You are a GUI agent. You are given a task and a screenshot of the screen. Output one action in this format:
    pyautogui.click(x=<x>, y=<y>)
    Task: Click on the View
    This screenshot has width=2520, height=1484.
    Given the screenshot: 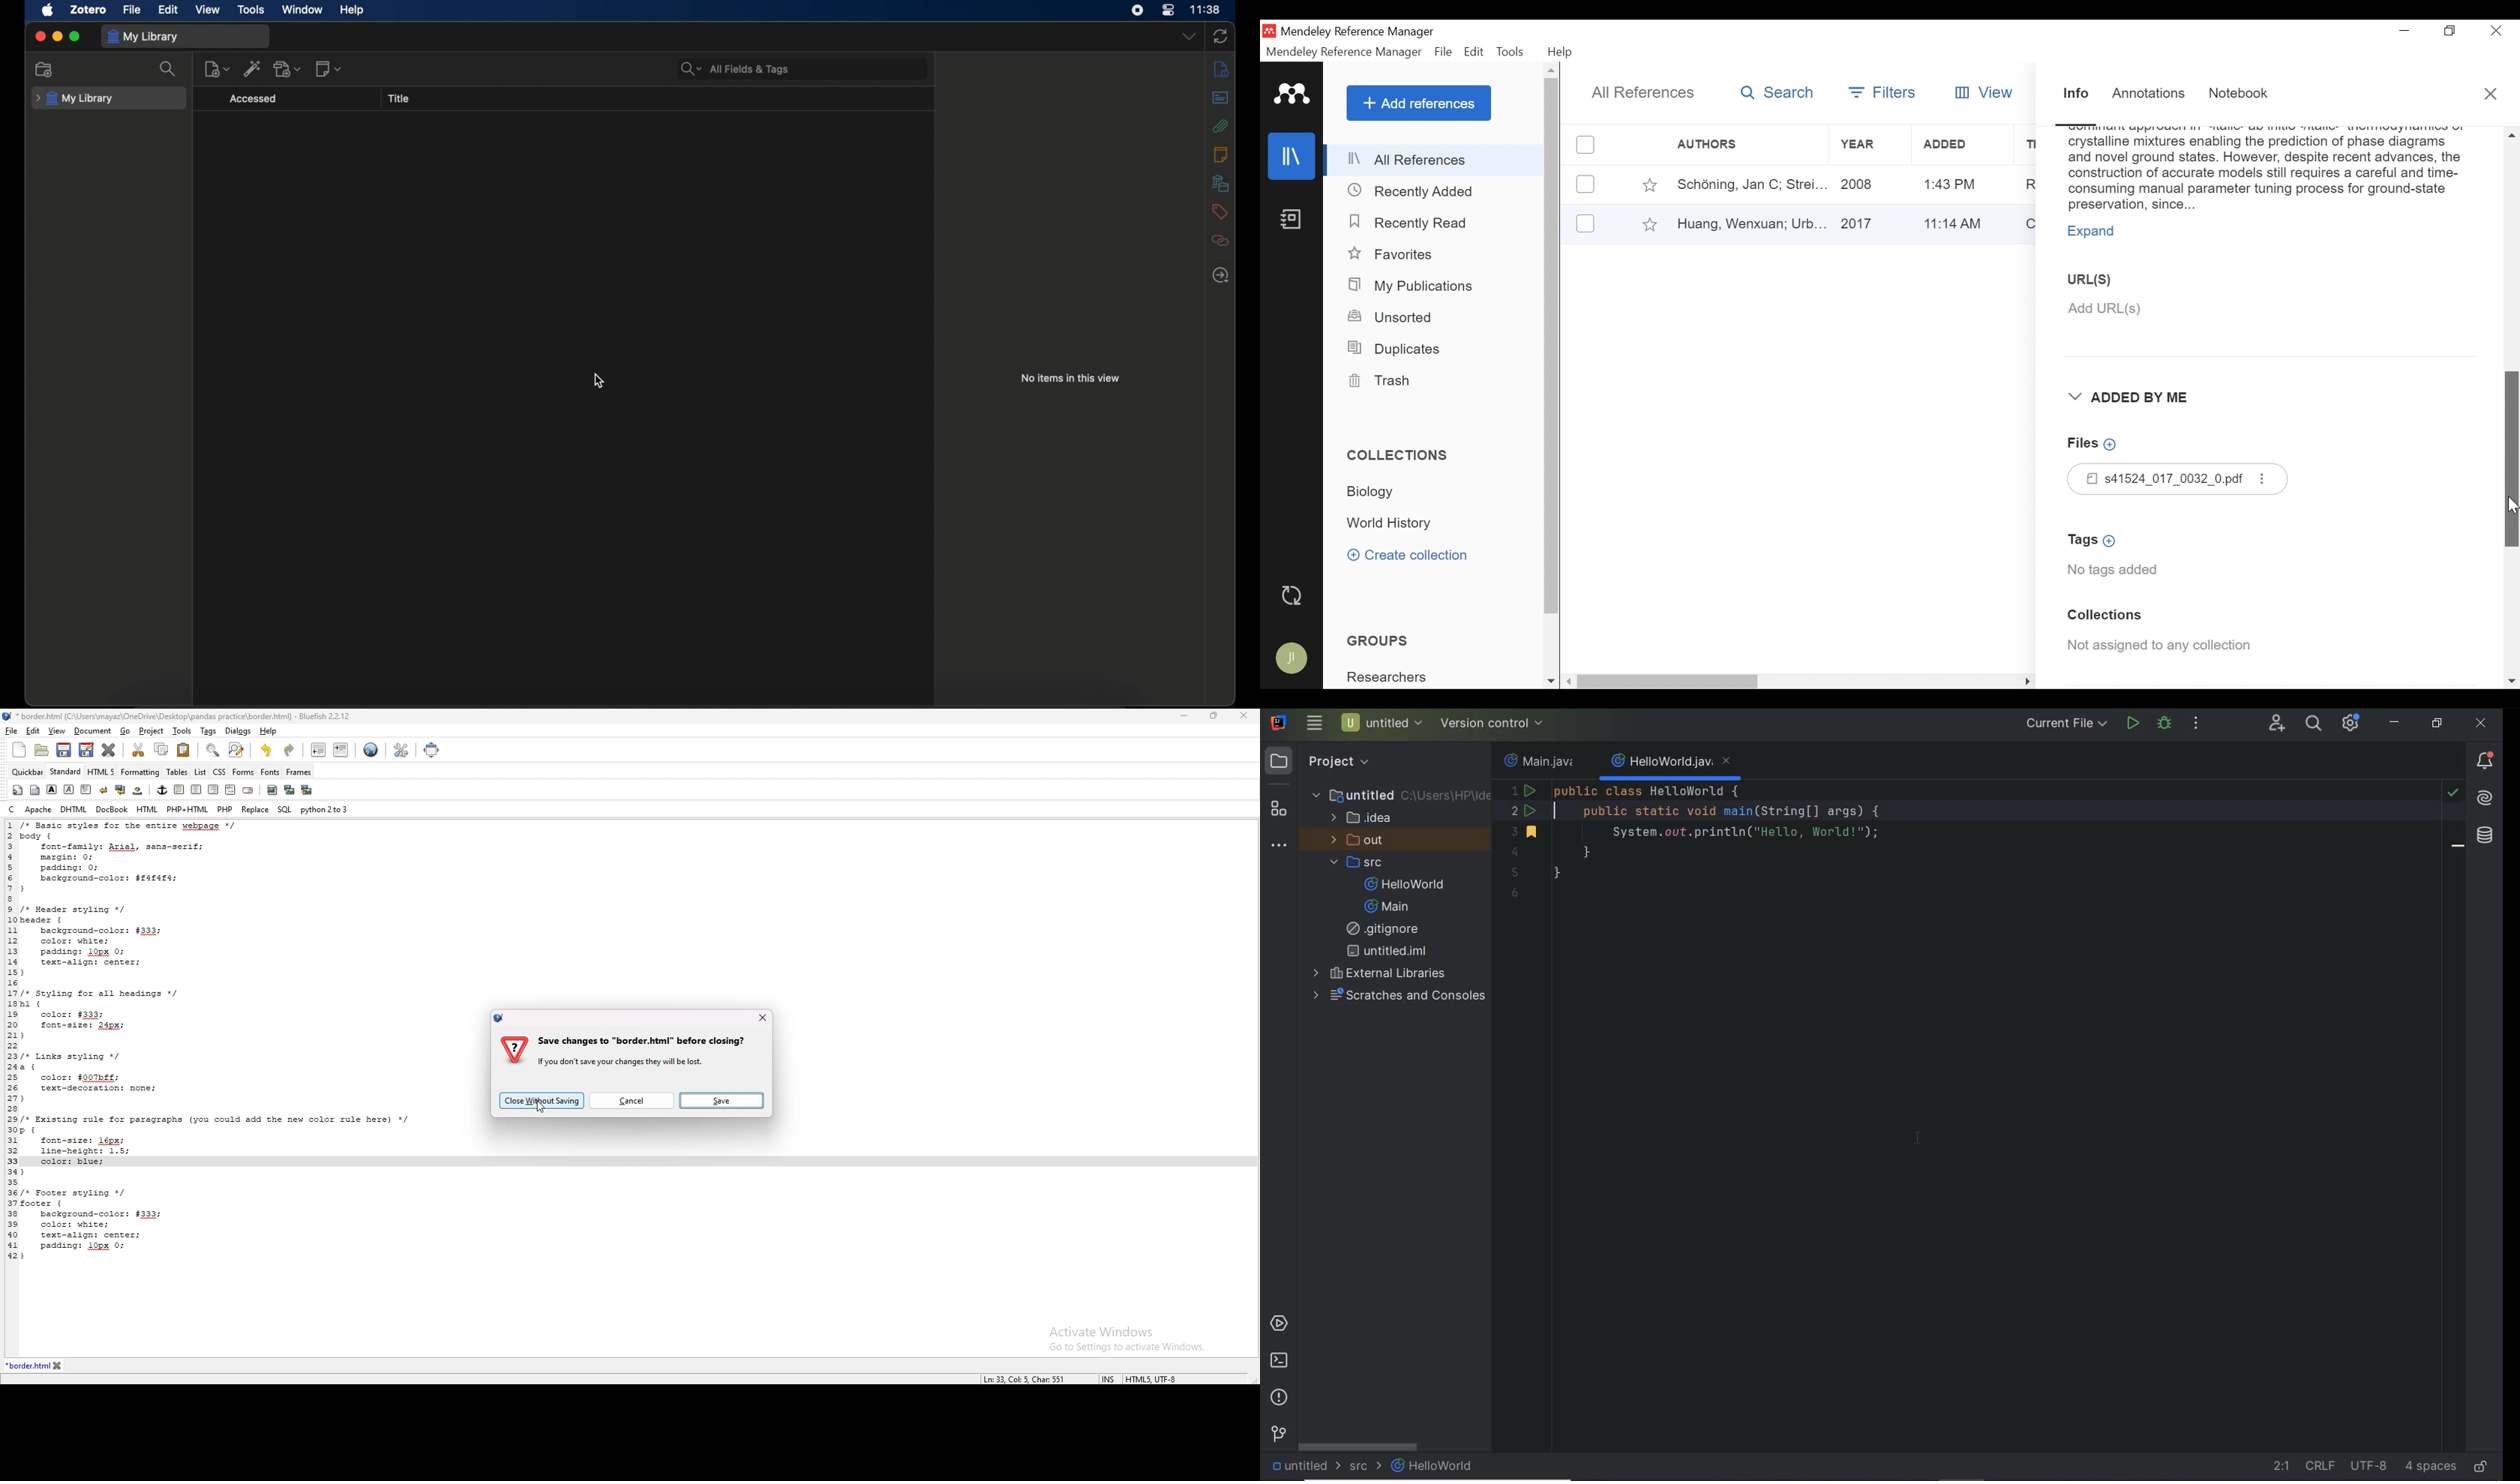 What is the action you would take?
    pyautogui.click(x=1985, y=91)
    